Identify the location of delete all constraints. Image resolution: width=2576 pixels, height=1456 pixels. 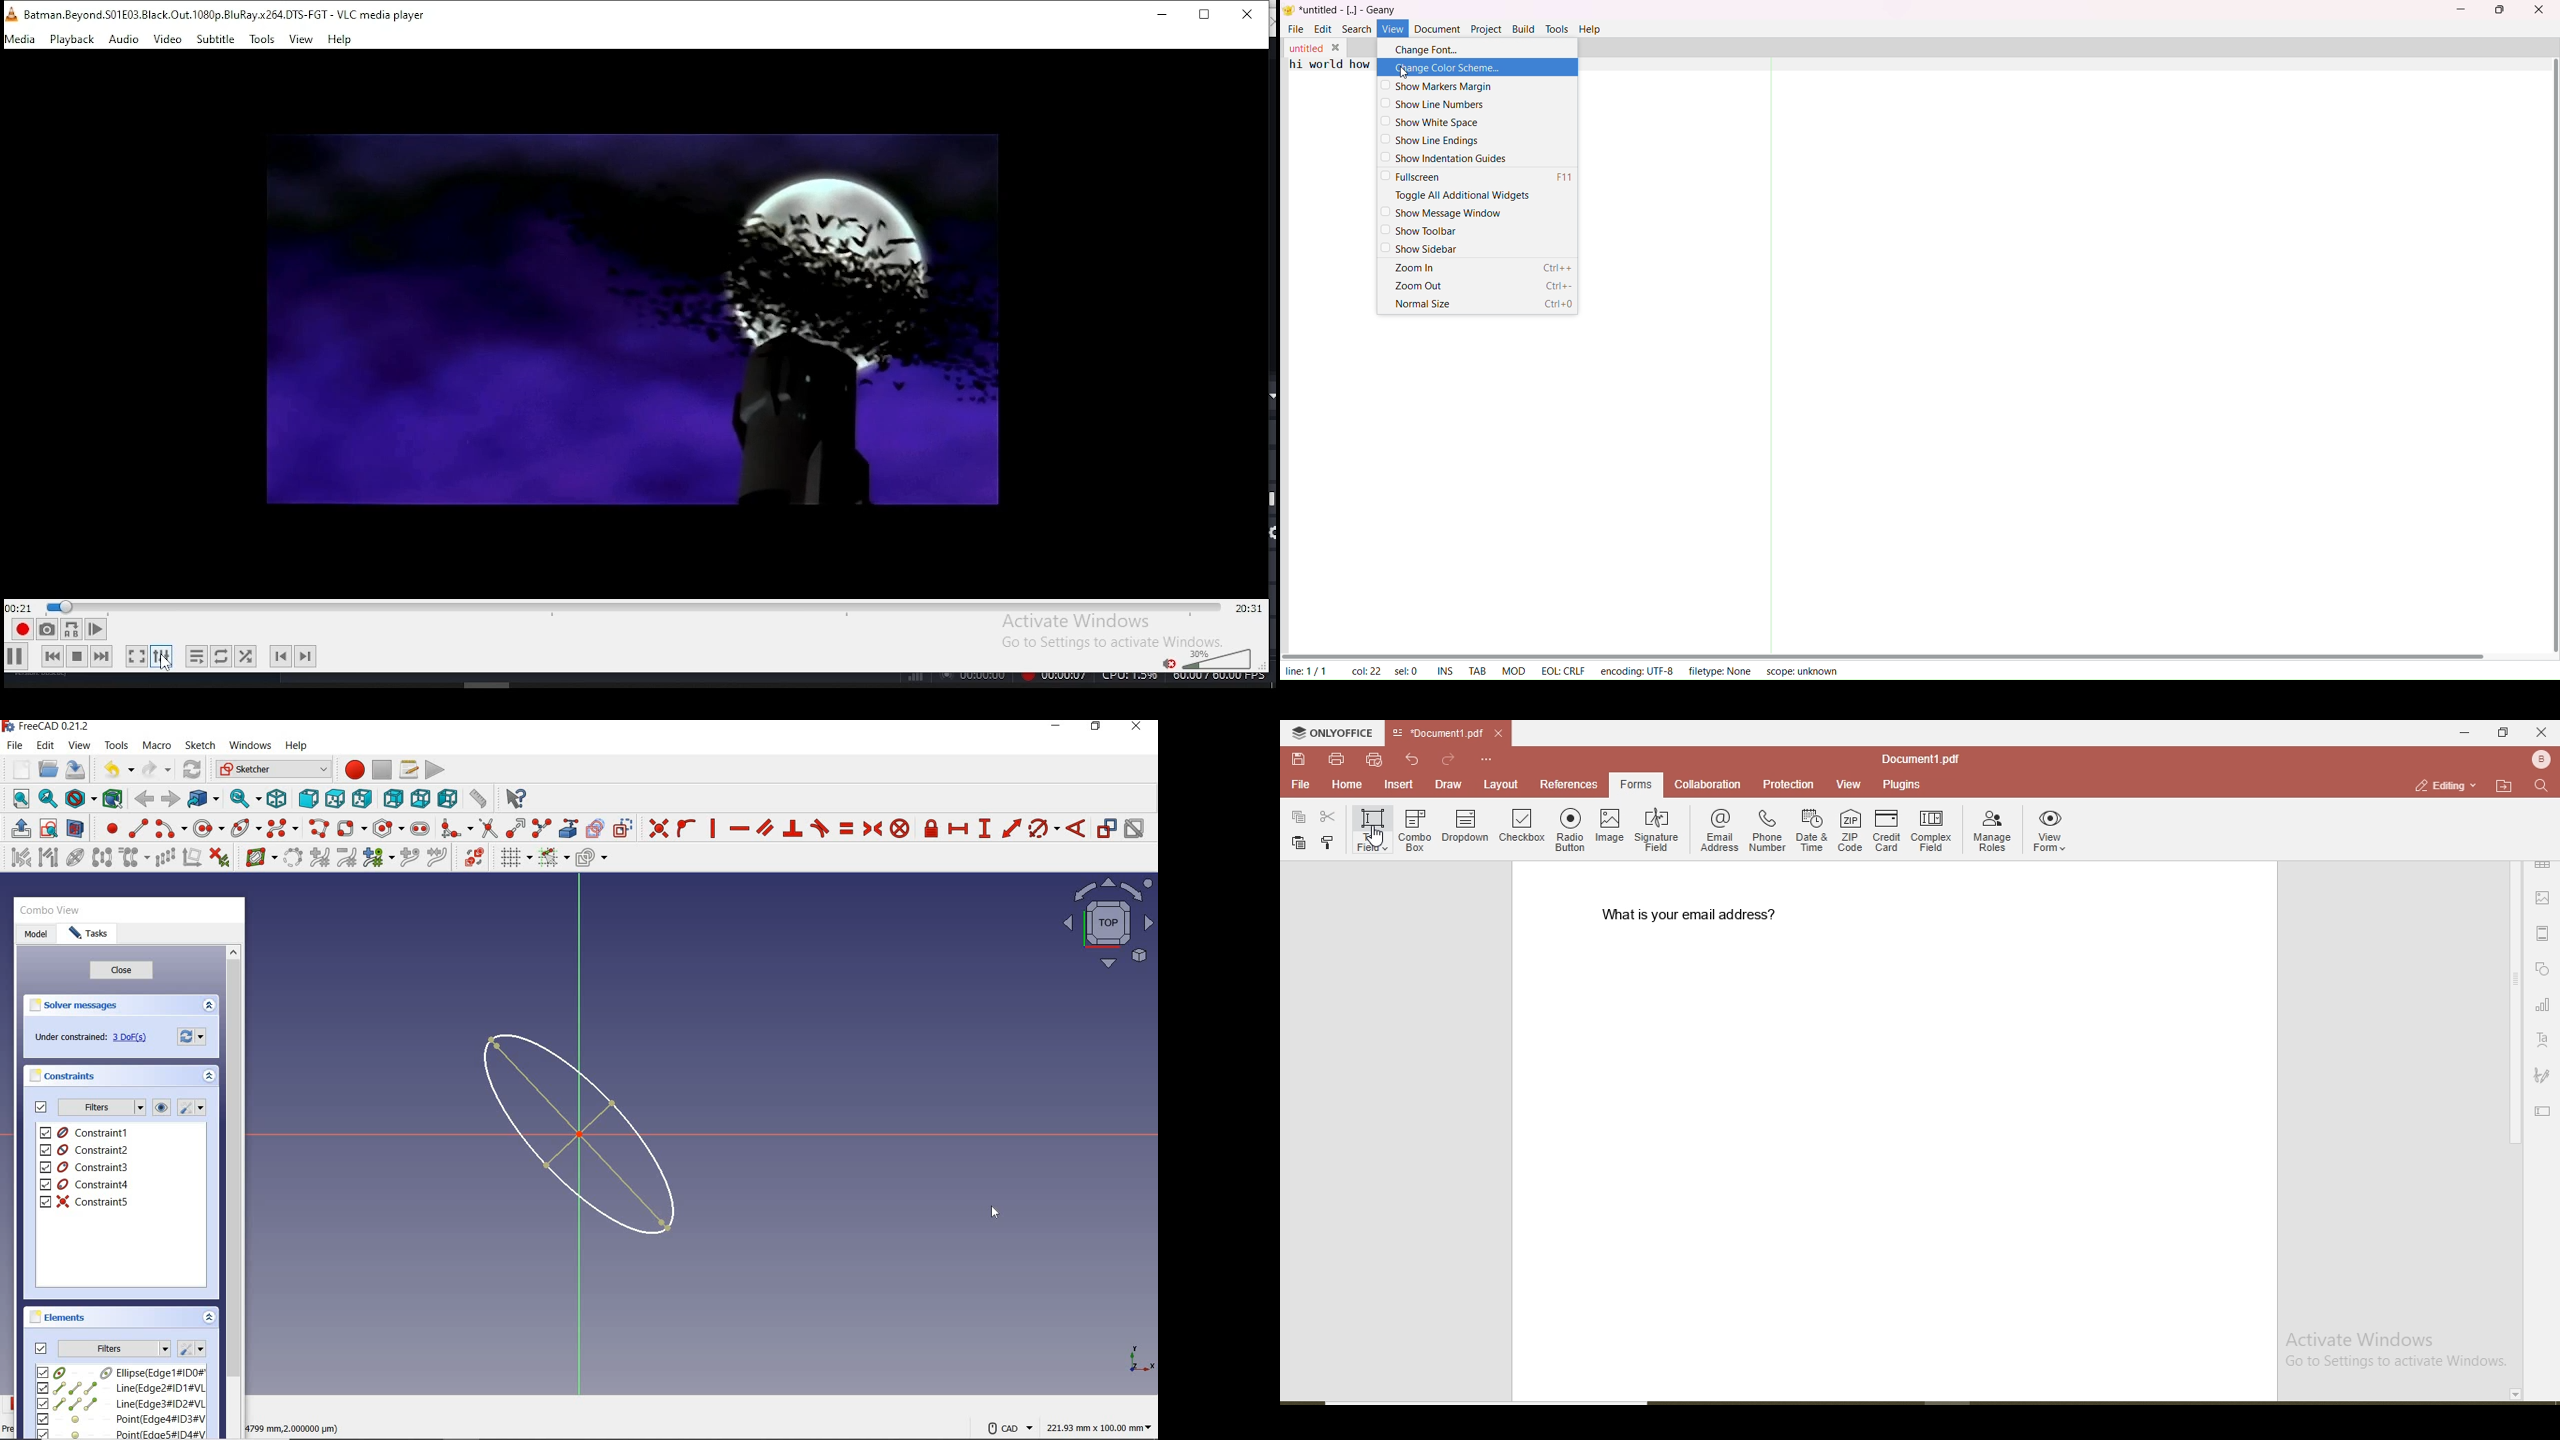
(219, 857).